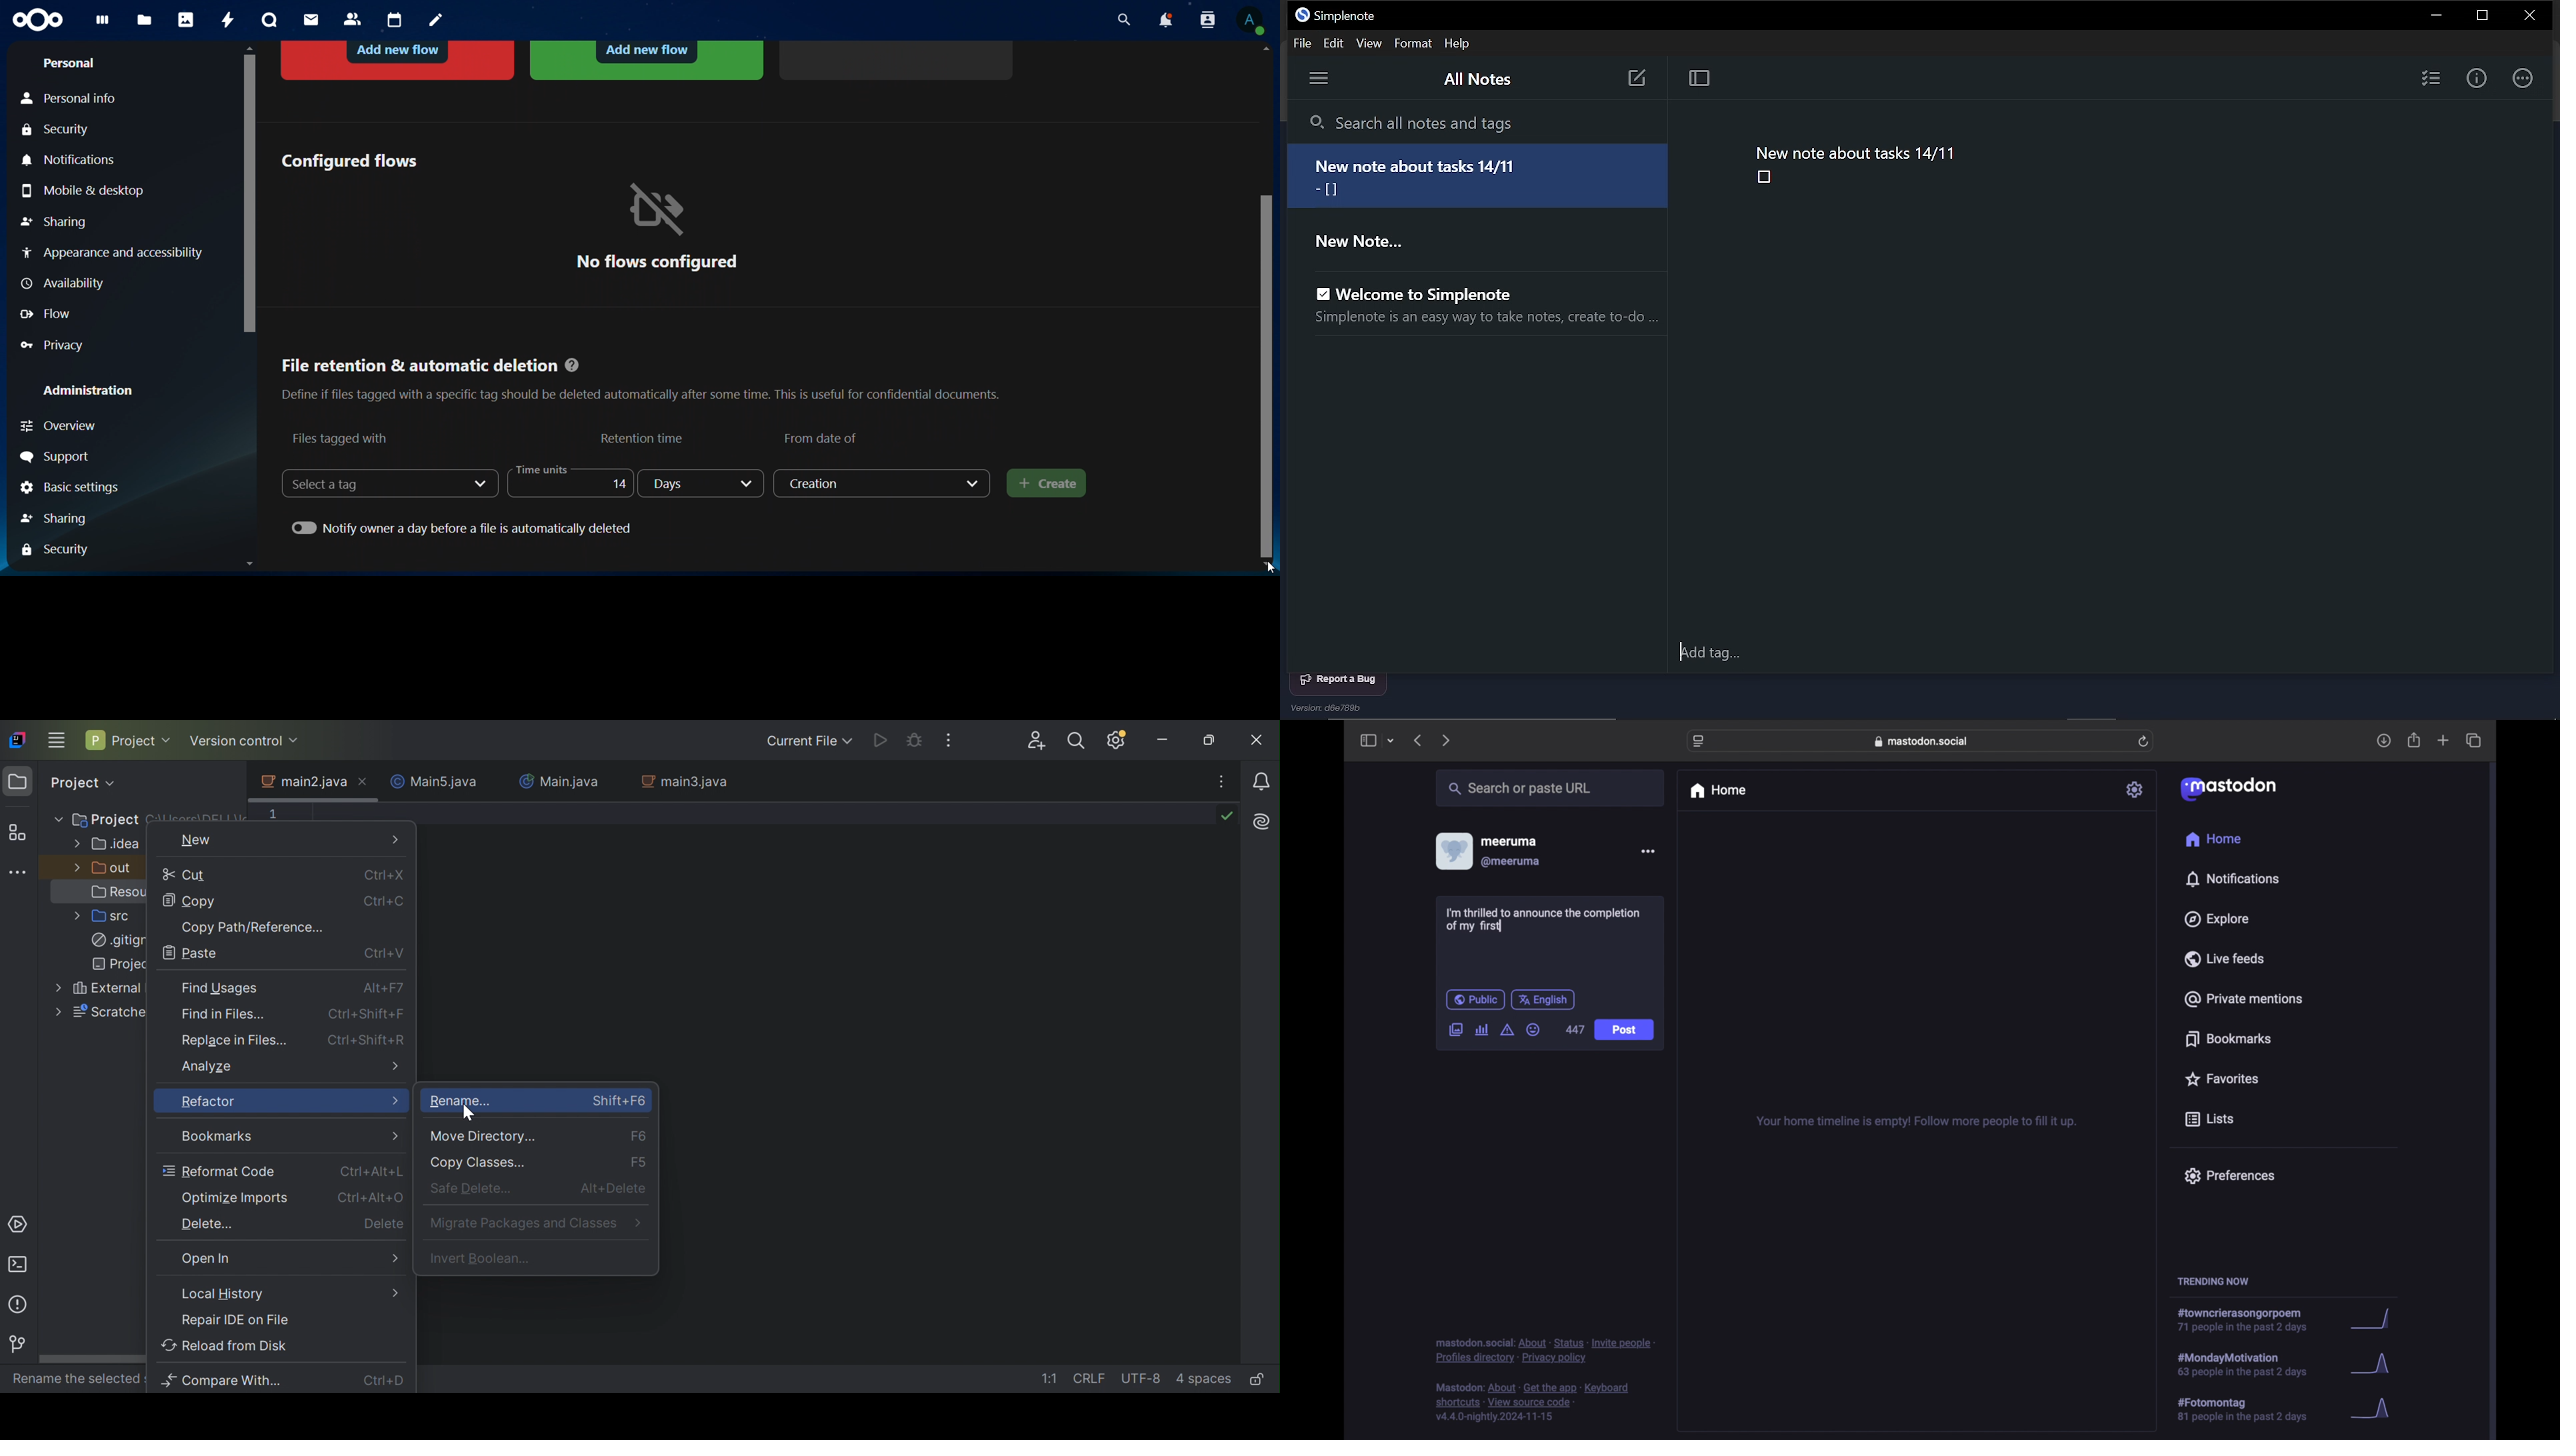  What do you see at coordinates (229, 20) in the screenshot?
I see `activity` at bounding box center [229, 20].